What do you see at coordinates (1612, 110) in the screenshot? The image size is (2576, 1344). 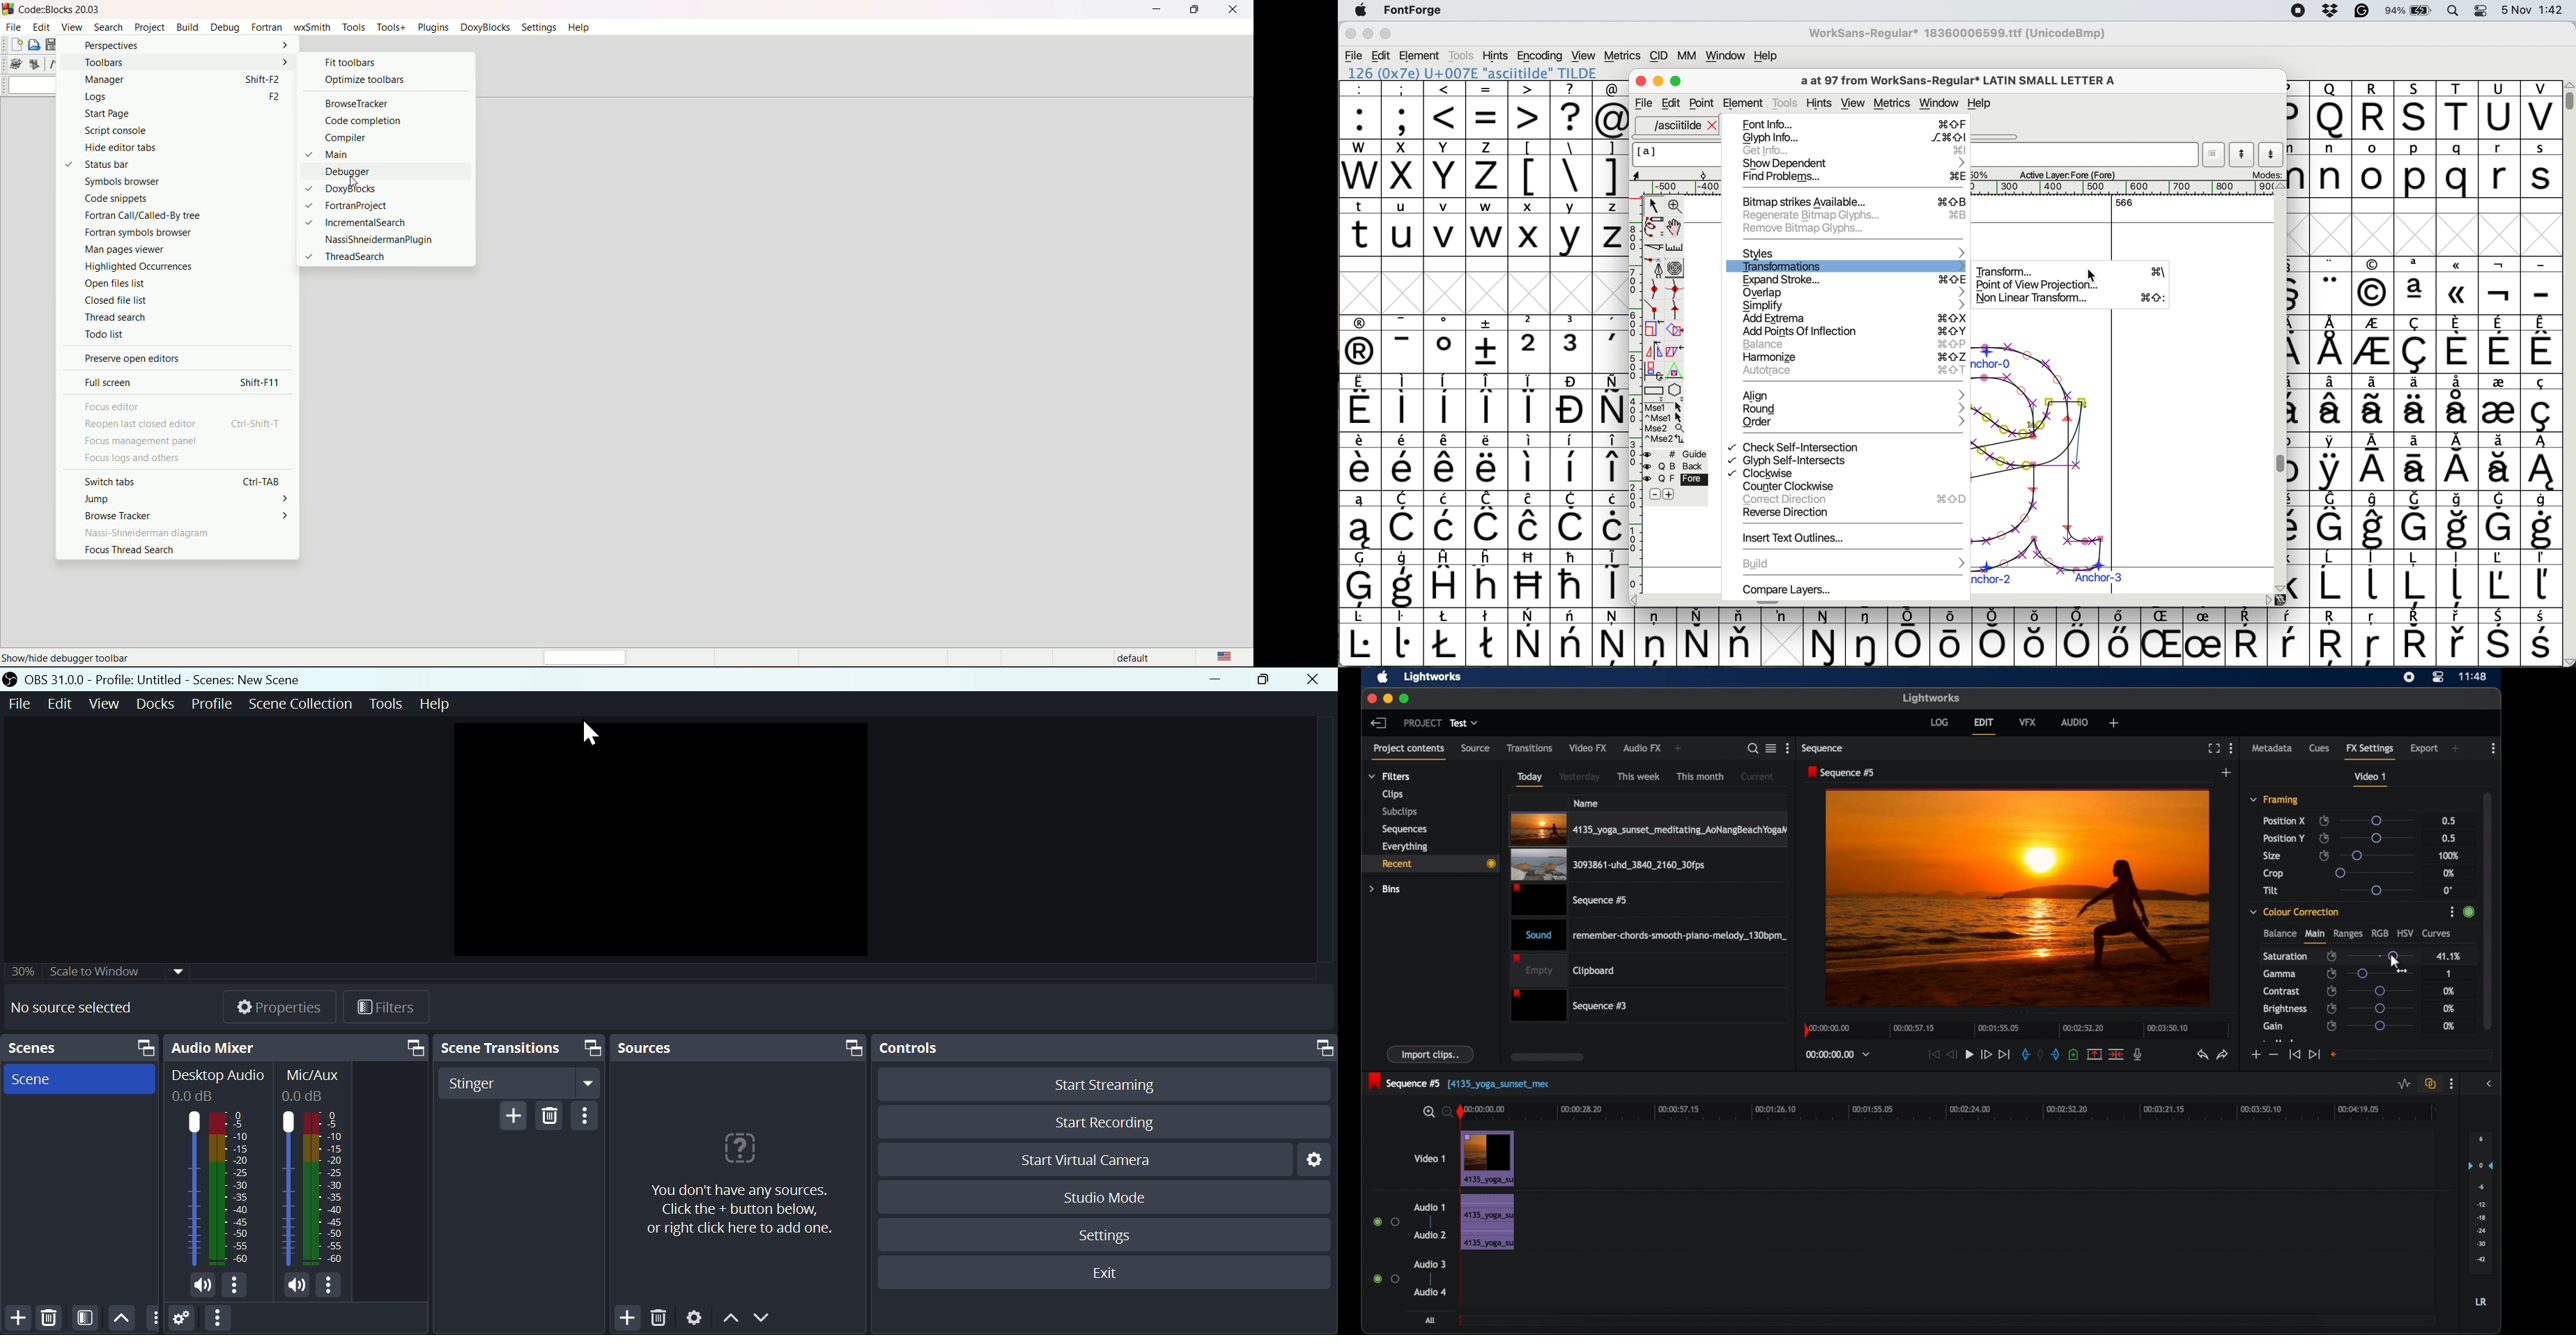 I see `@` at bounding box center [1612, 110].